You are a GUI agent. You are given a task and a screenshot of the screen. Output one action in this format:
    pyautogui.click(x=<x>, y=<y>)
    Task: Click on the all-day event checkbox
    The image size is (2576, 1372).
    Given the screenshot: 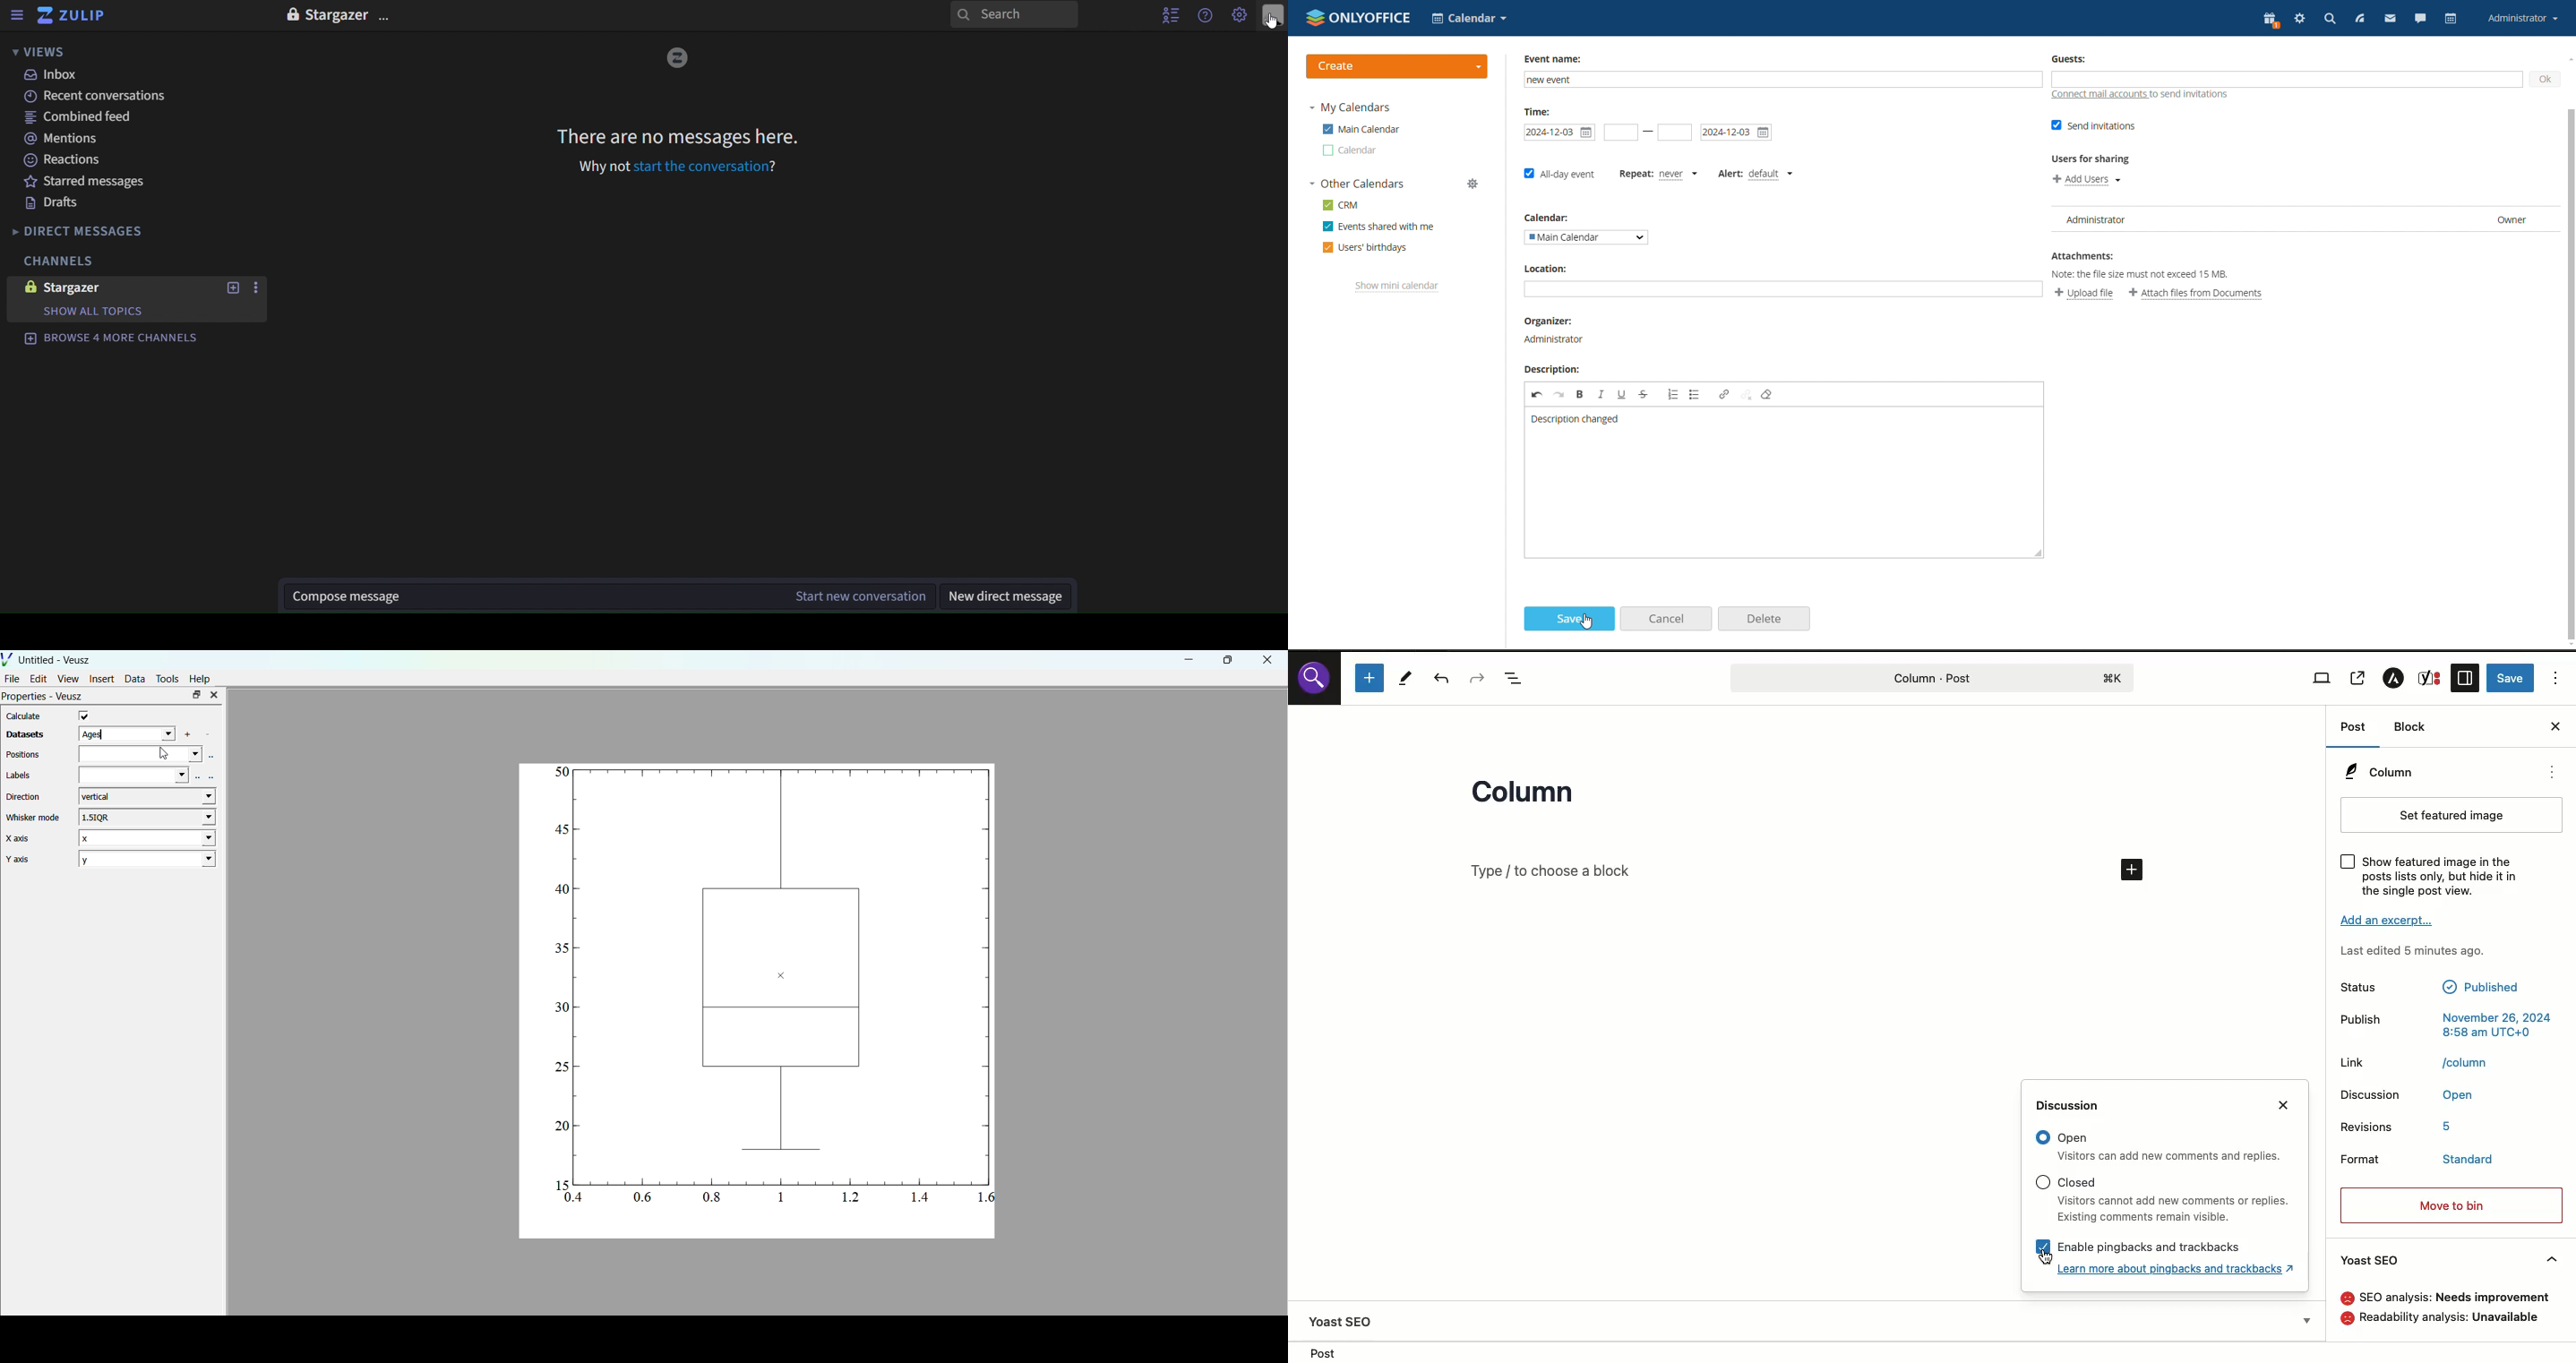 What is the action you would take?
    pyautogui.click(x=1560, y=176)
    